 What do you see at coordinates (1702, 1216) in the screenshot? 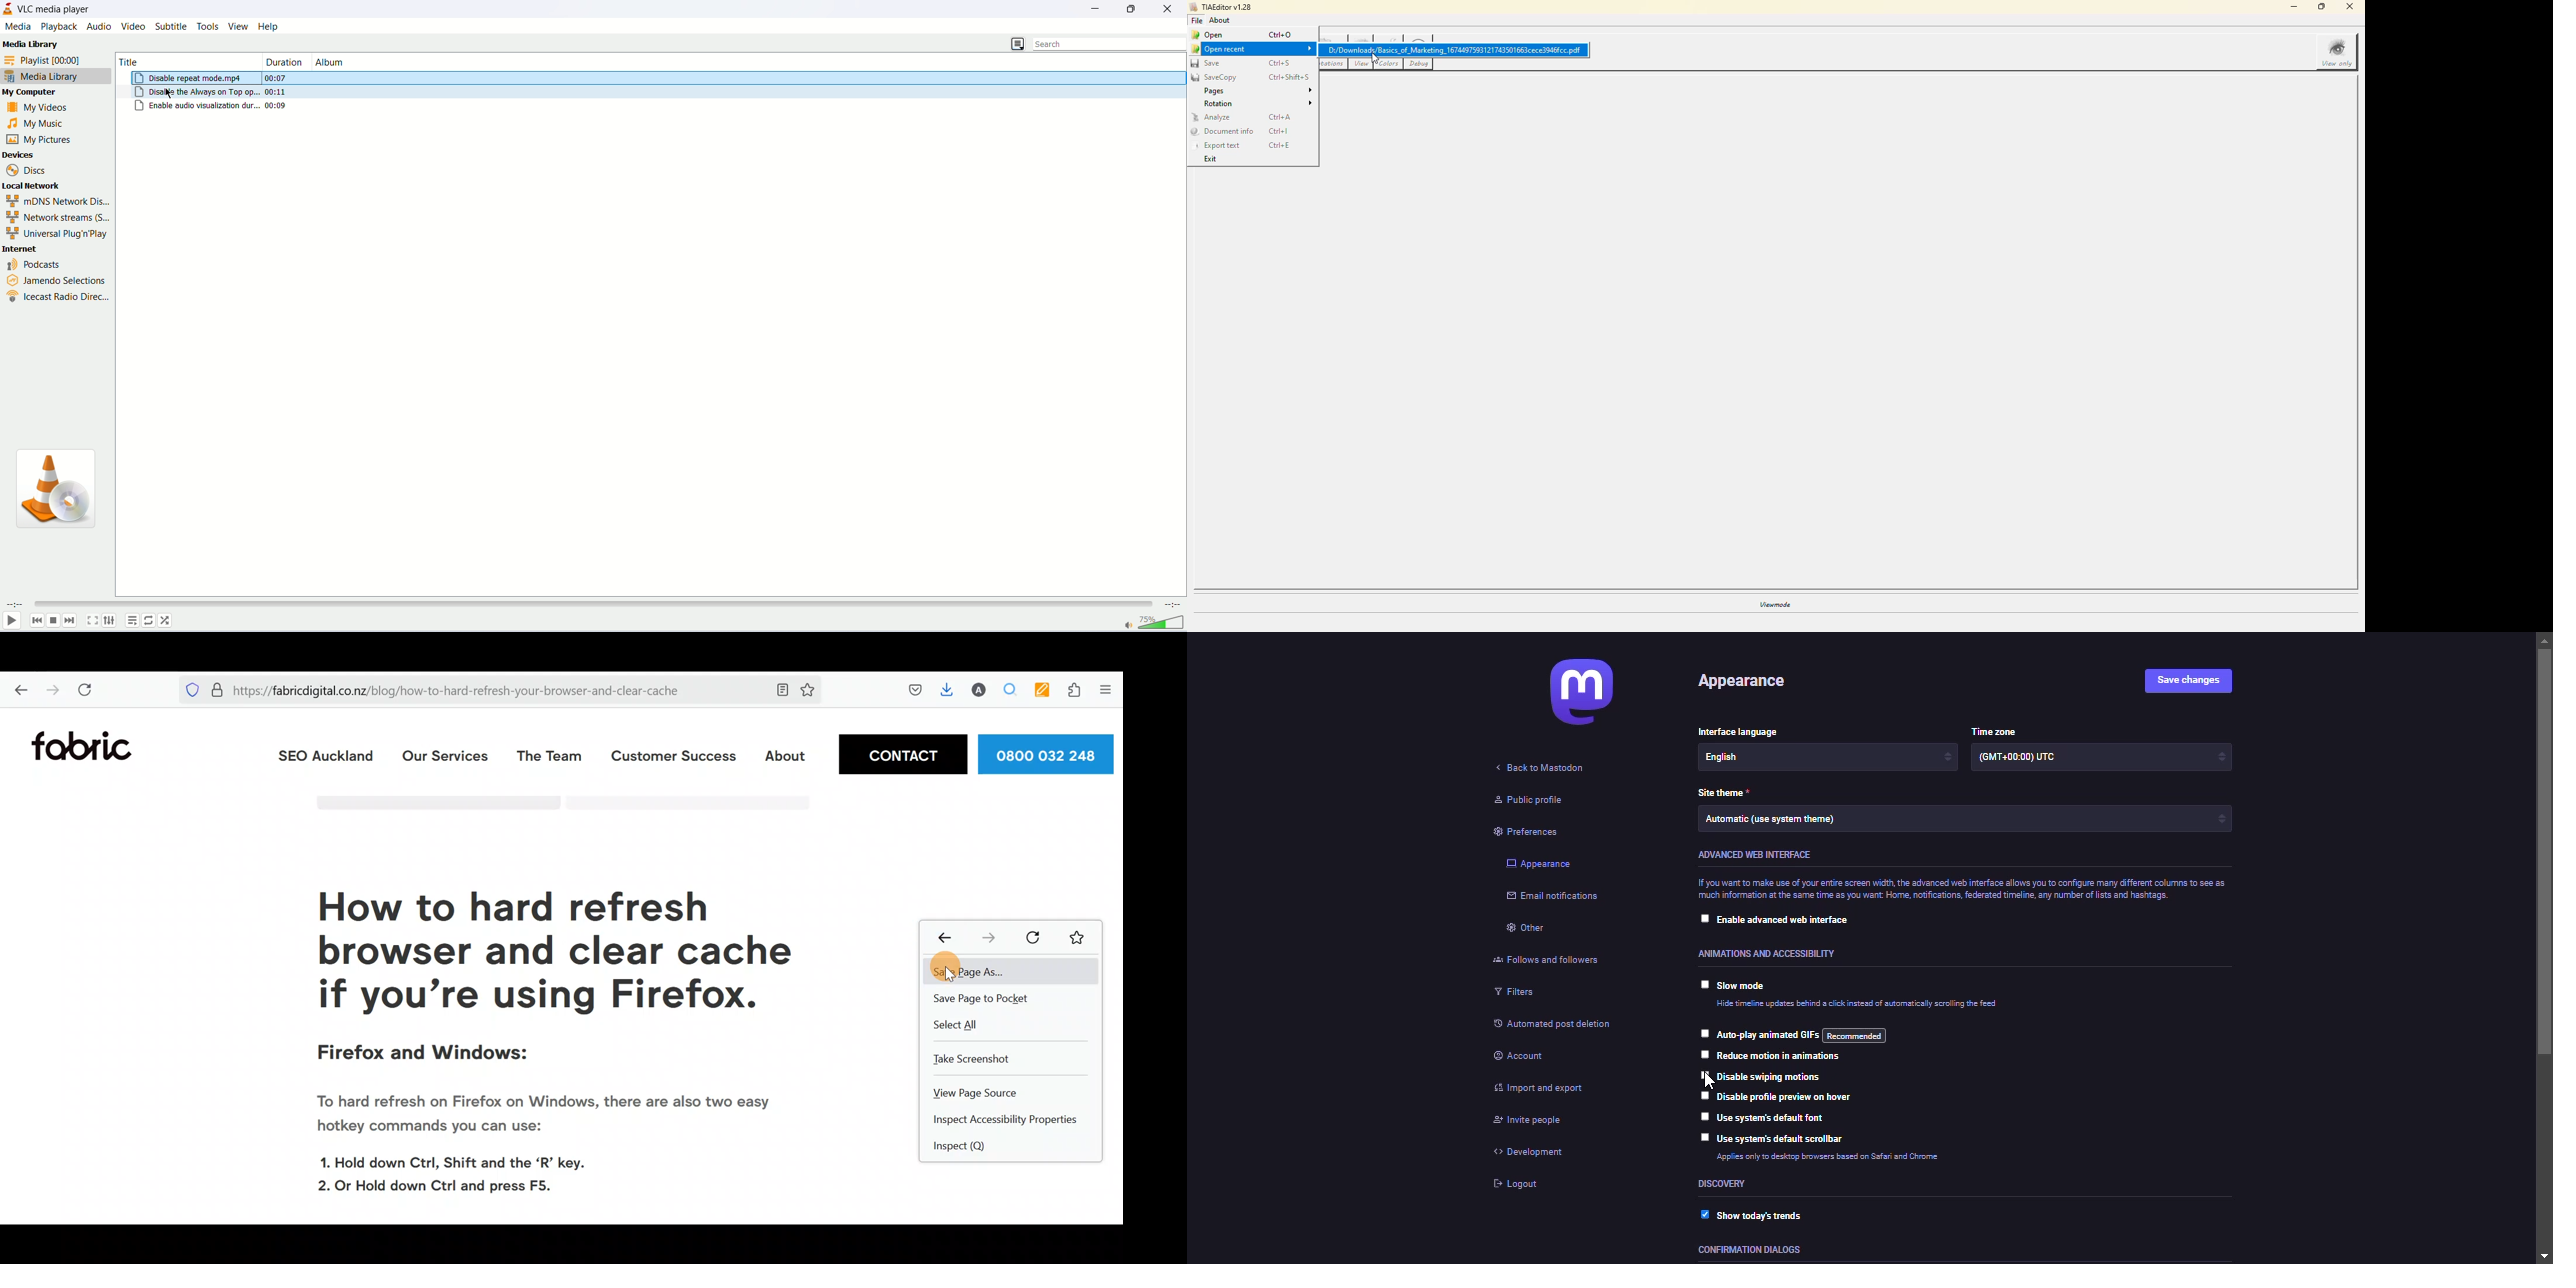
I see `enabled` at bounding box center [1702, 1216].